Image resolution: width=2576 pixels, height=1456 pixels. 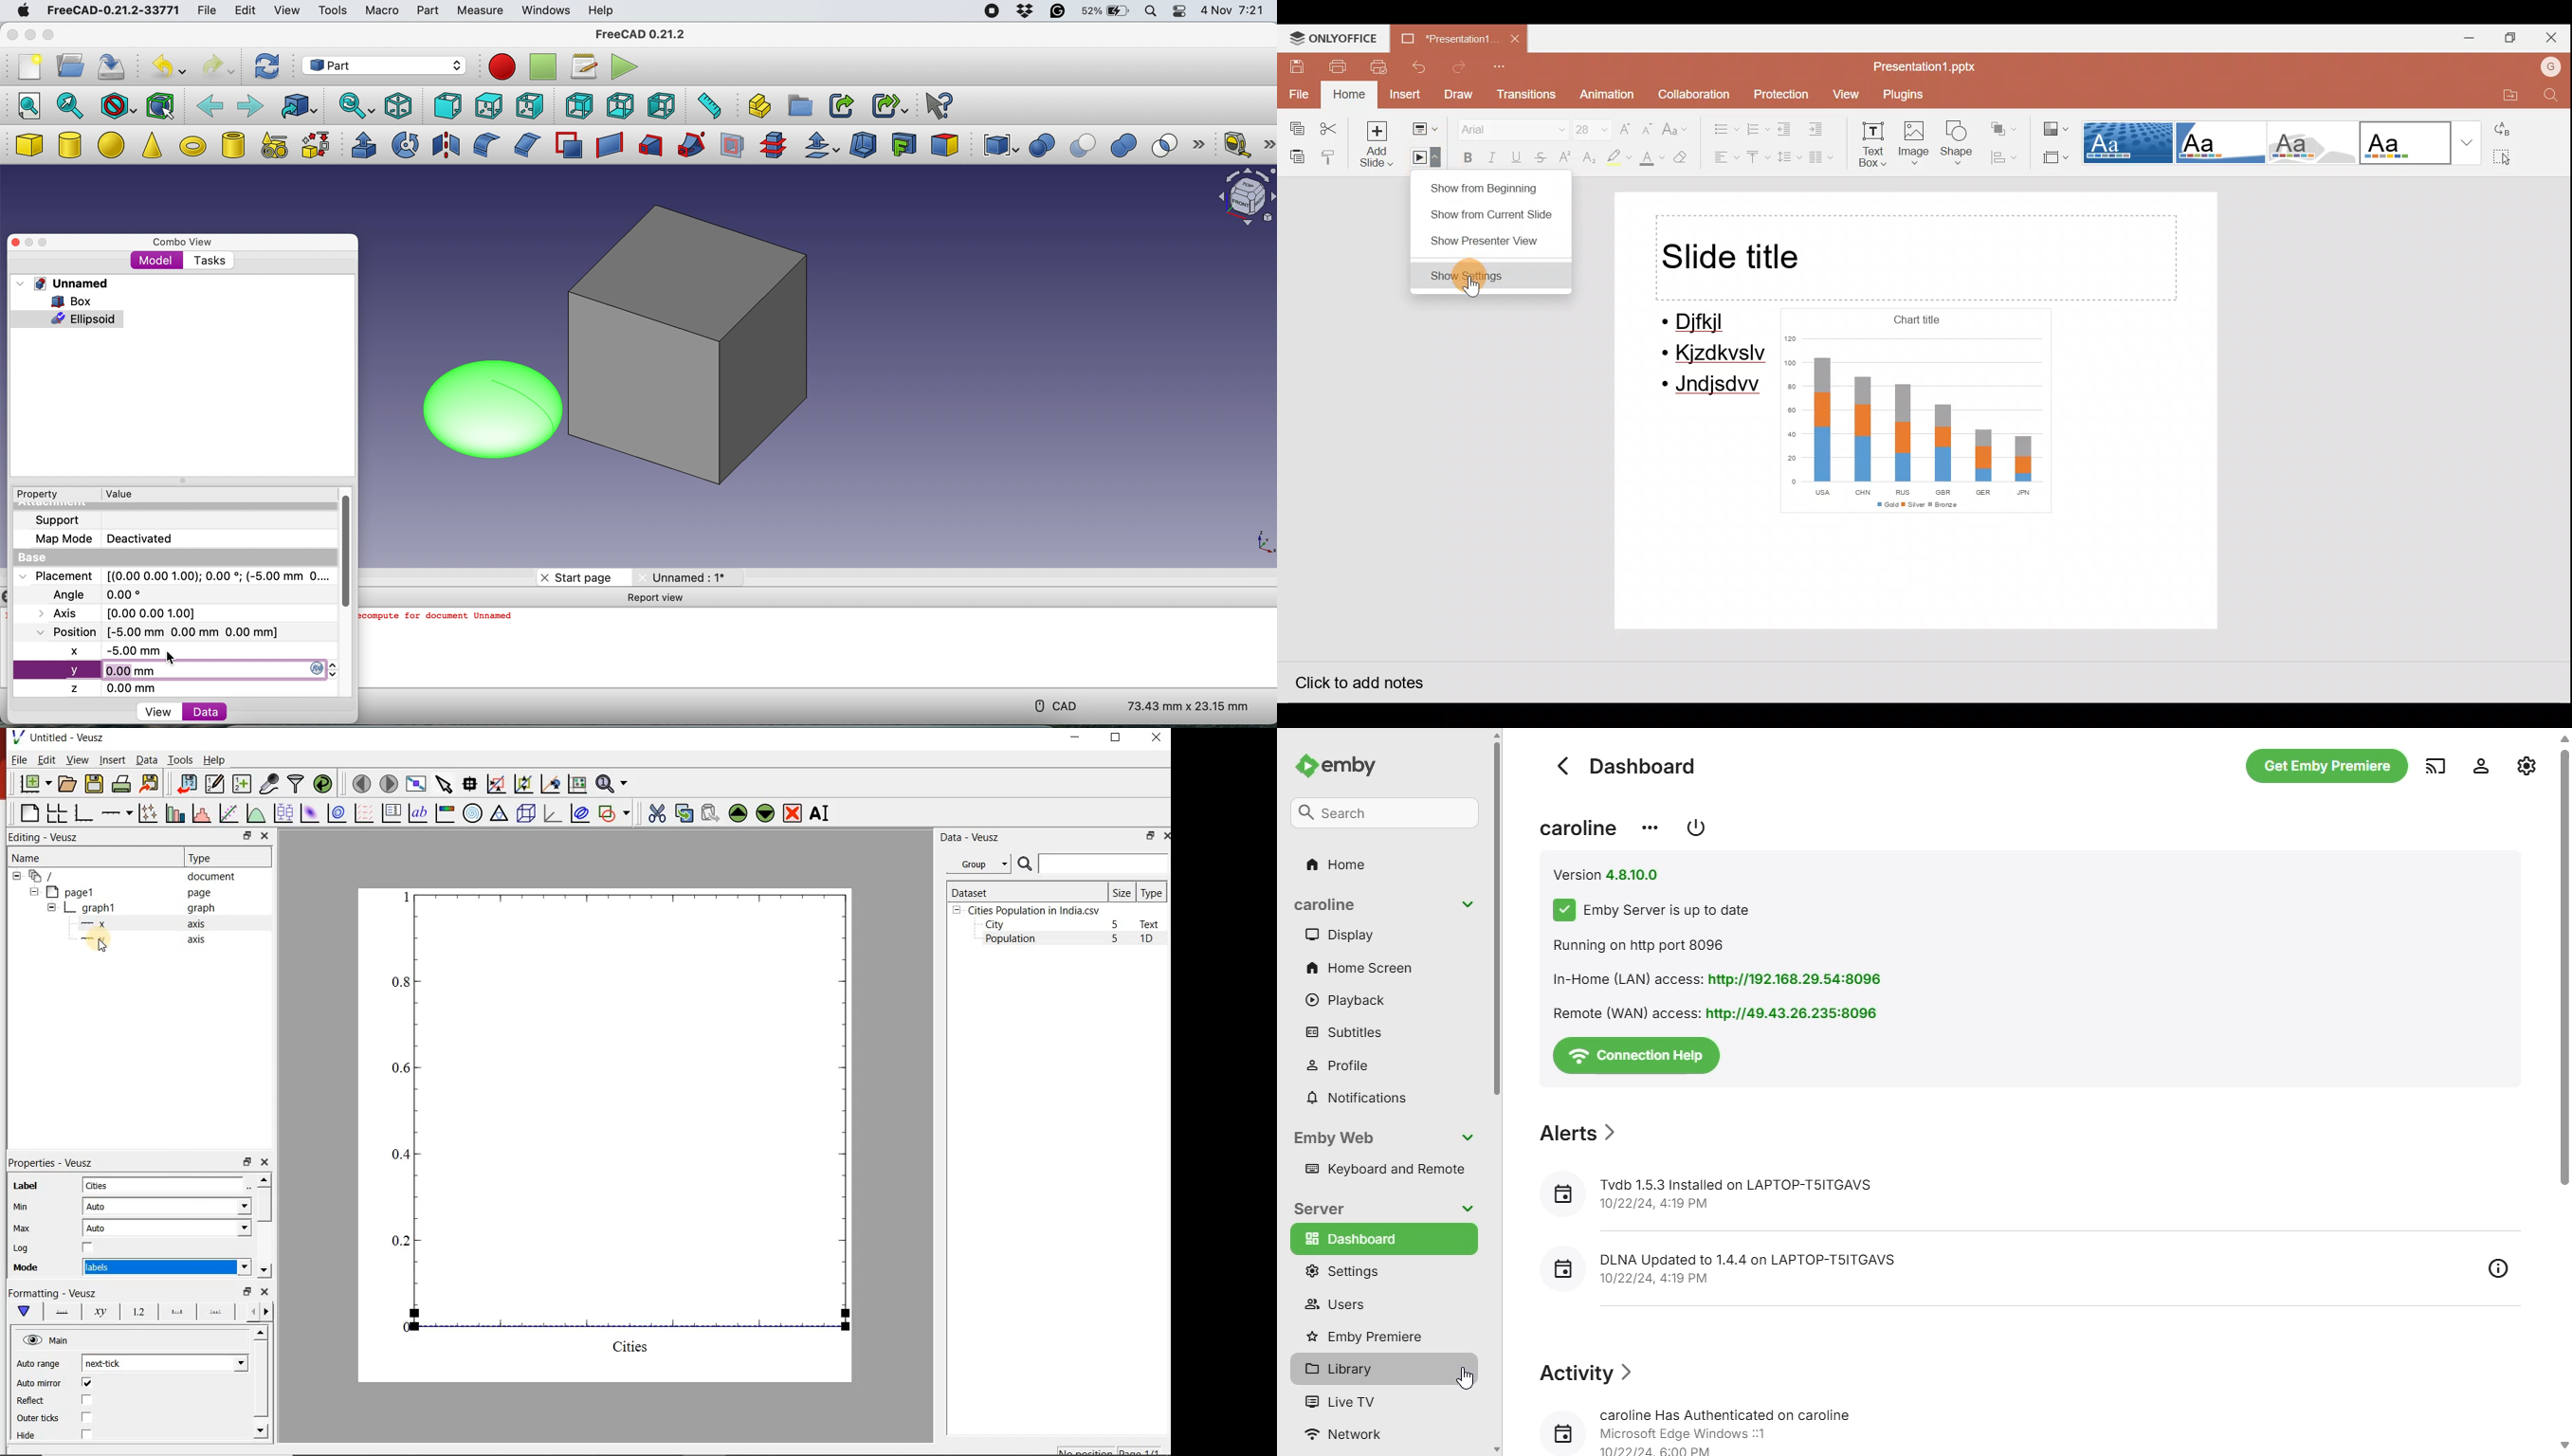 What do you see at coordinates (905, 144) in the screenshot?
I see `create projection on surface` at bounding box center [905, 144].